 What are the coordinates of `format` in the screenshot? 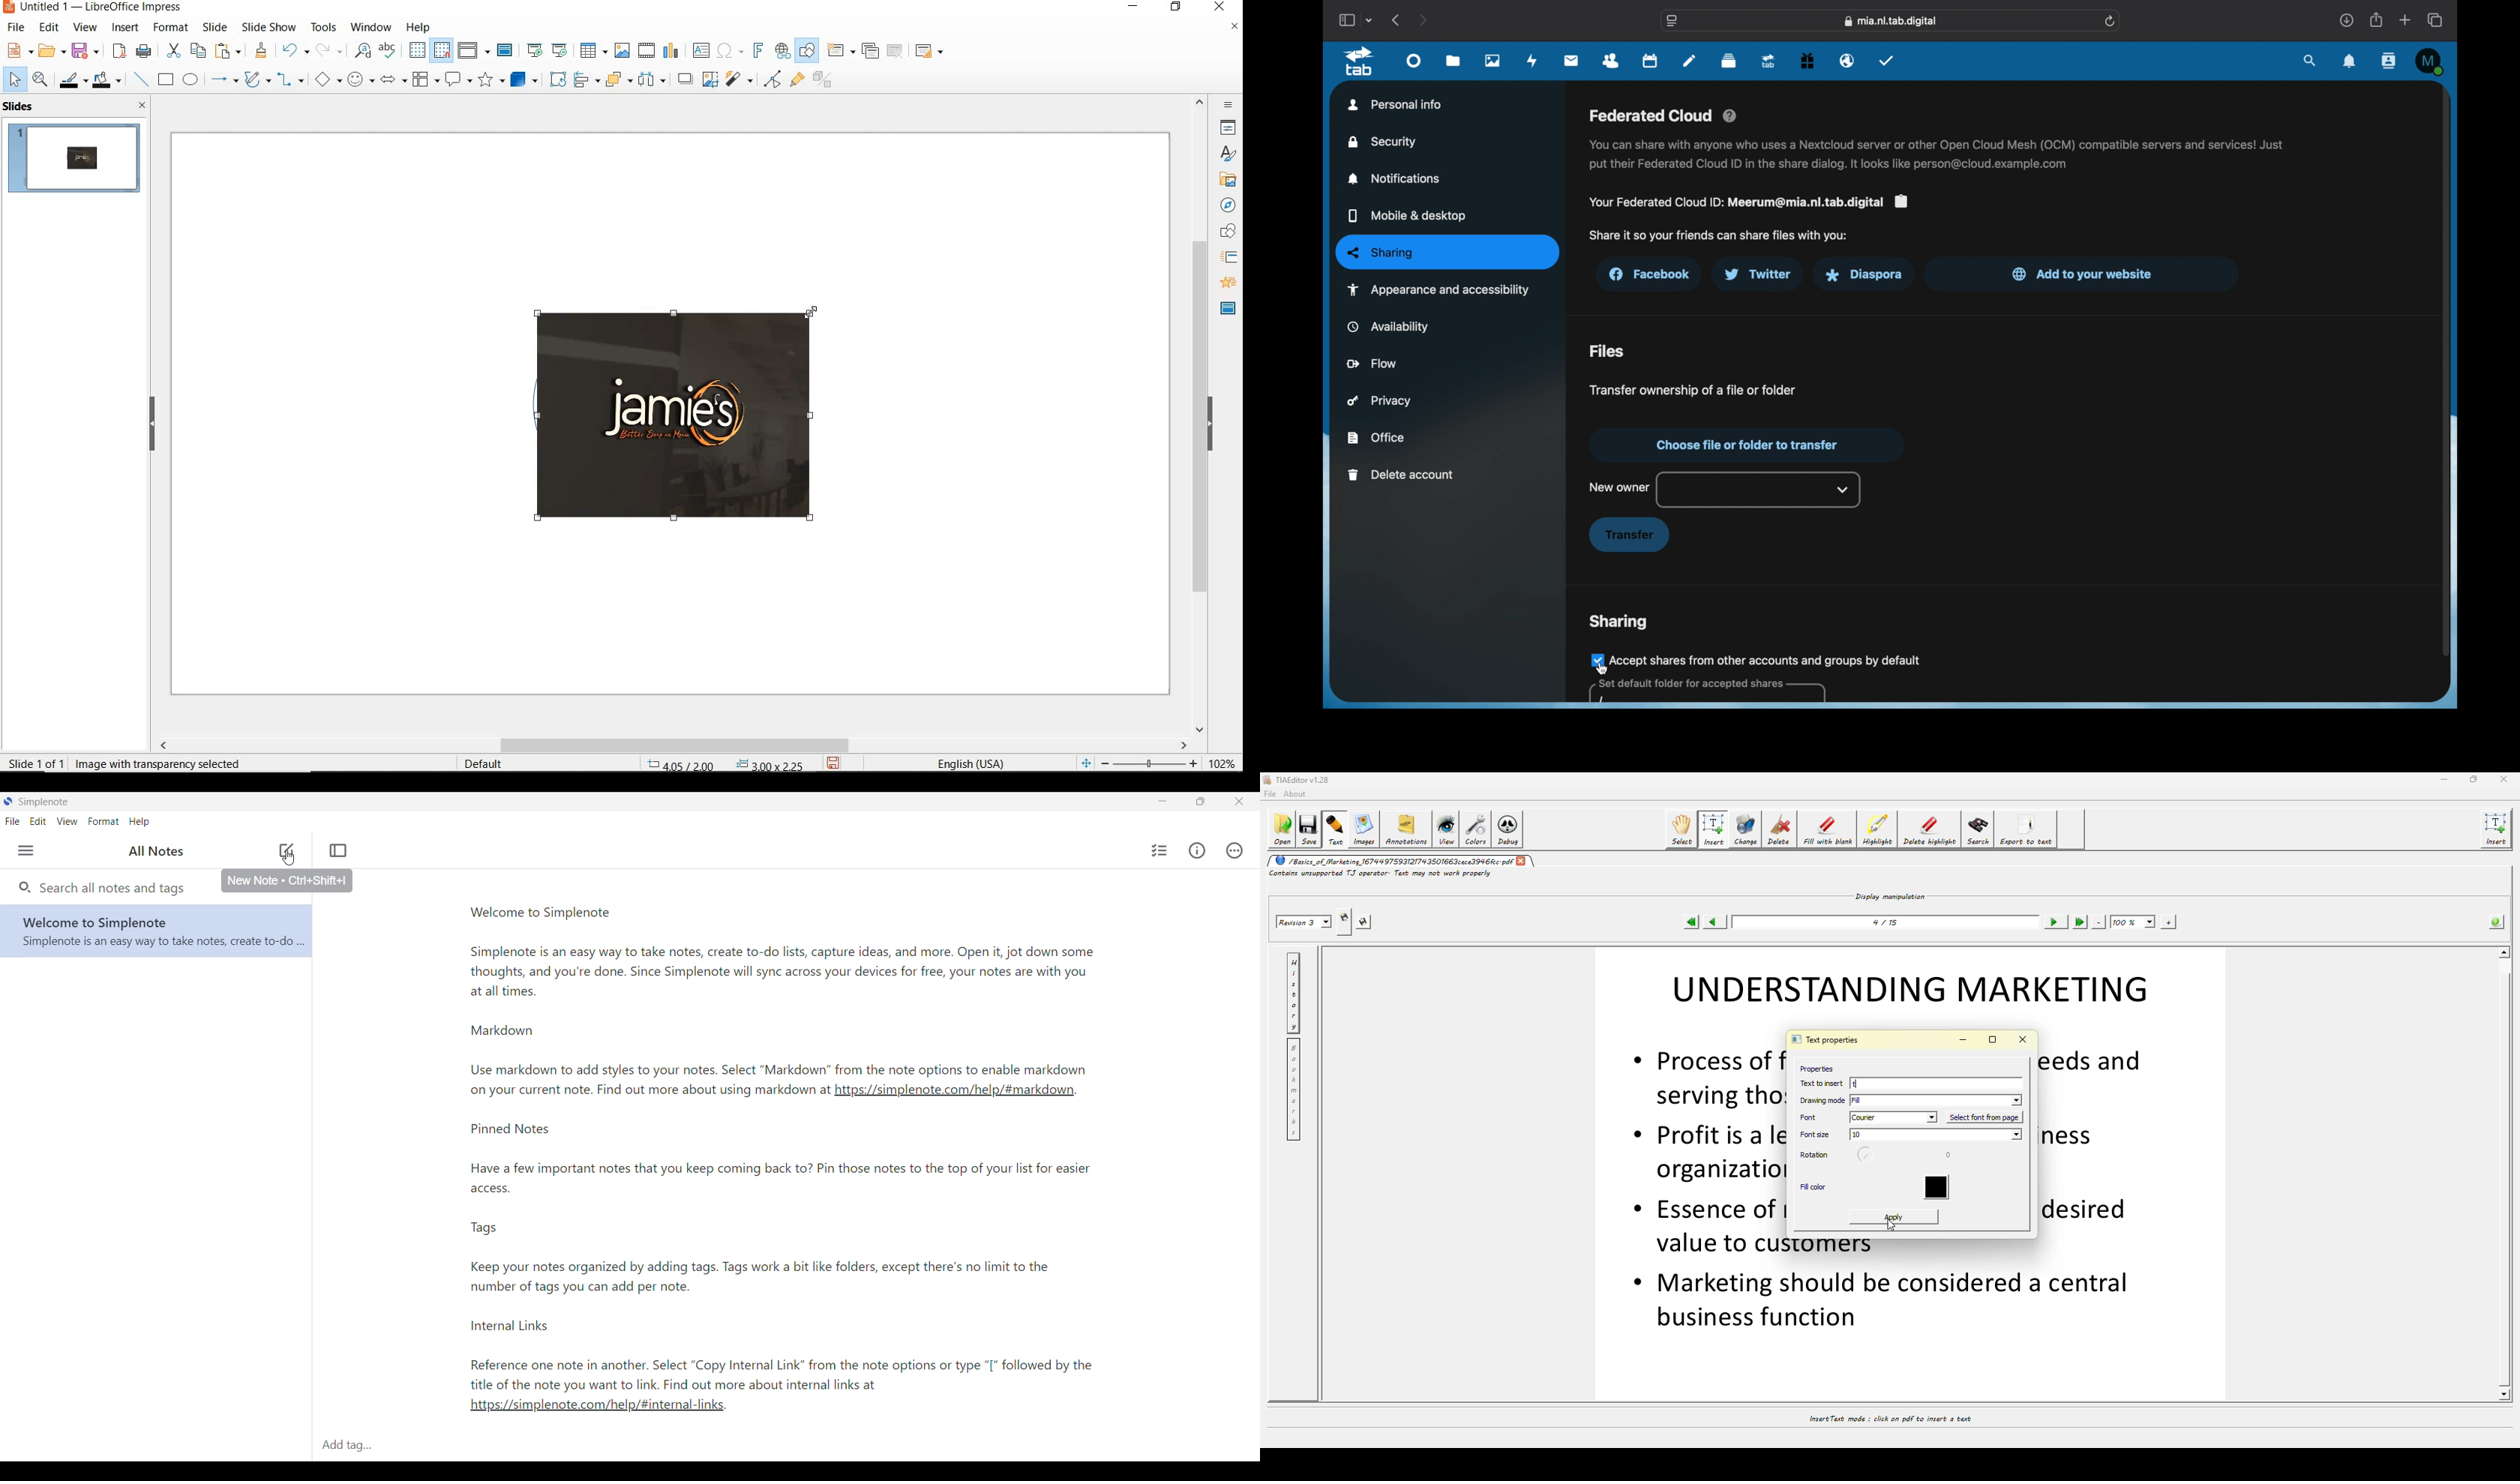 It's located at (169, 27).